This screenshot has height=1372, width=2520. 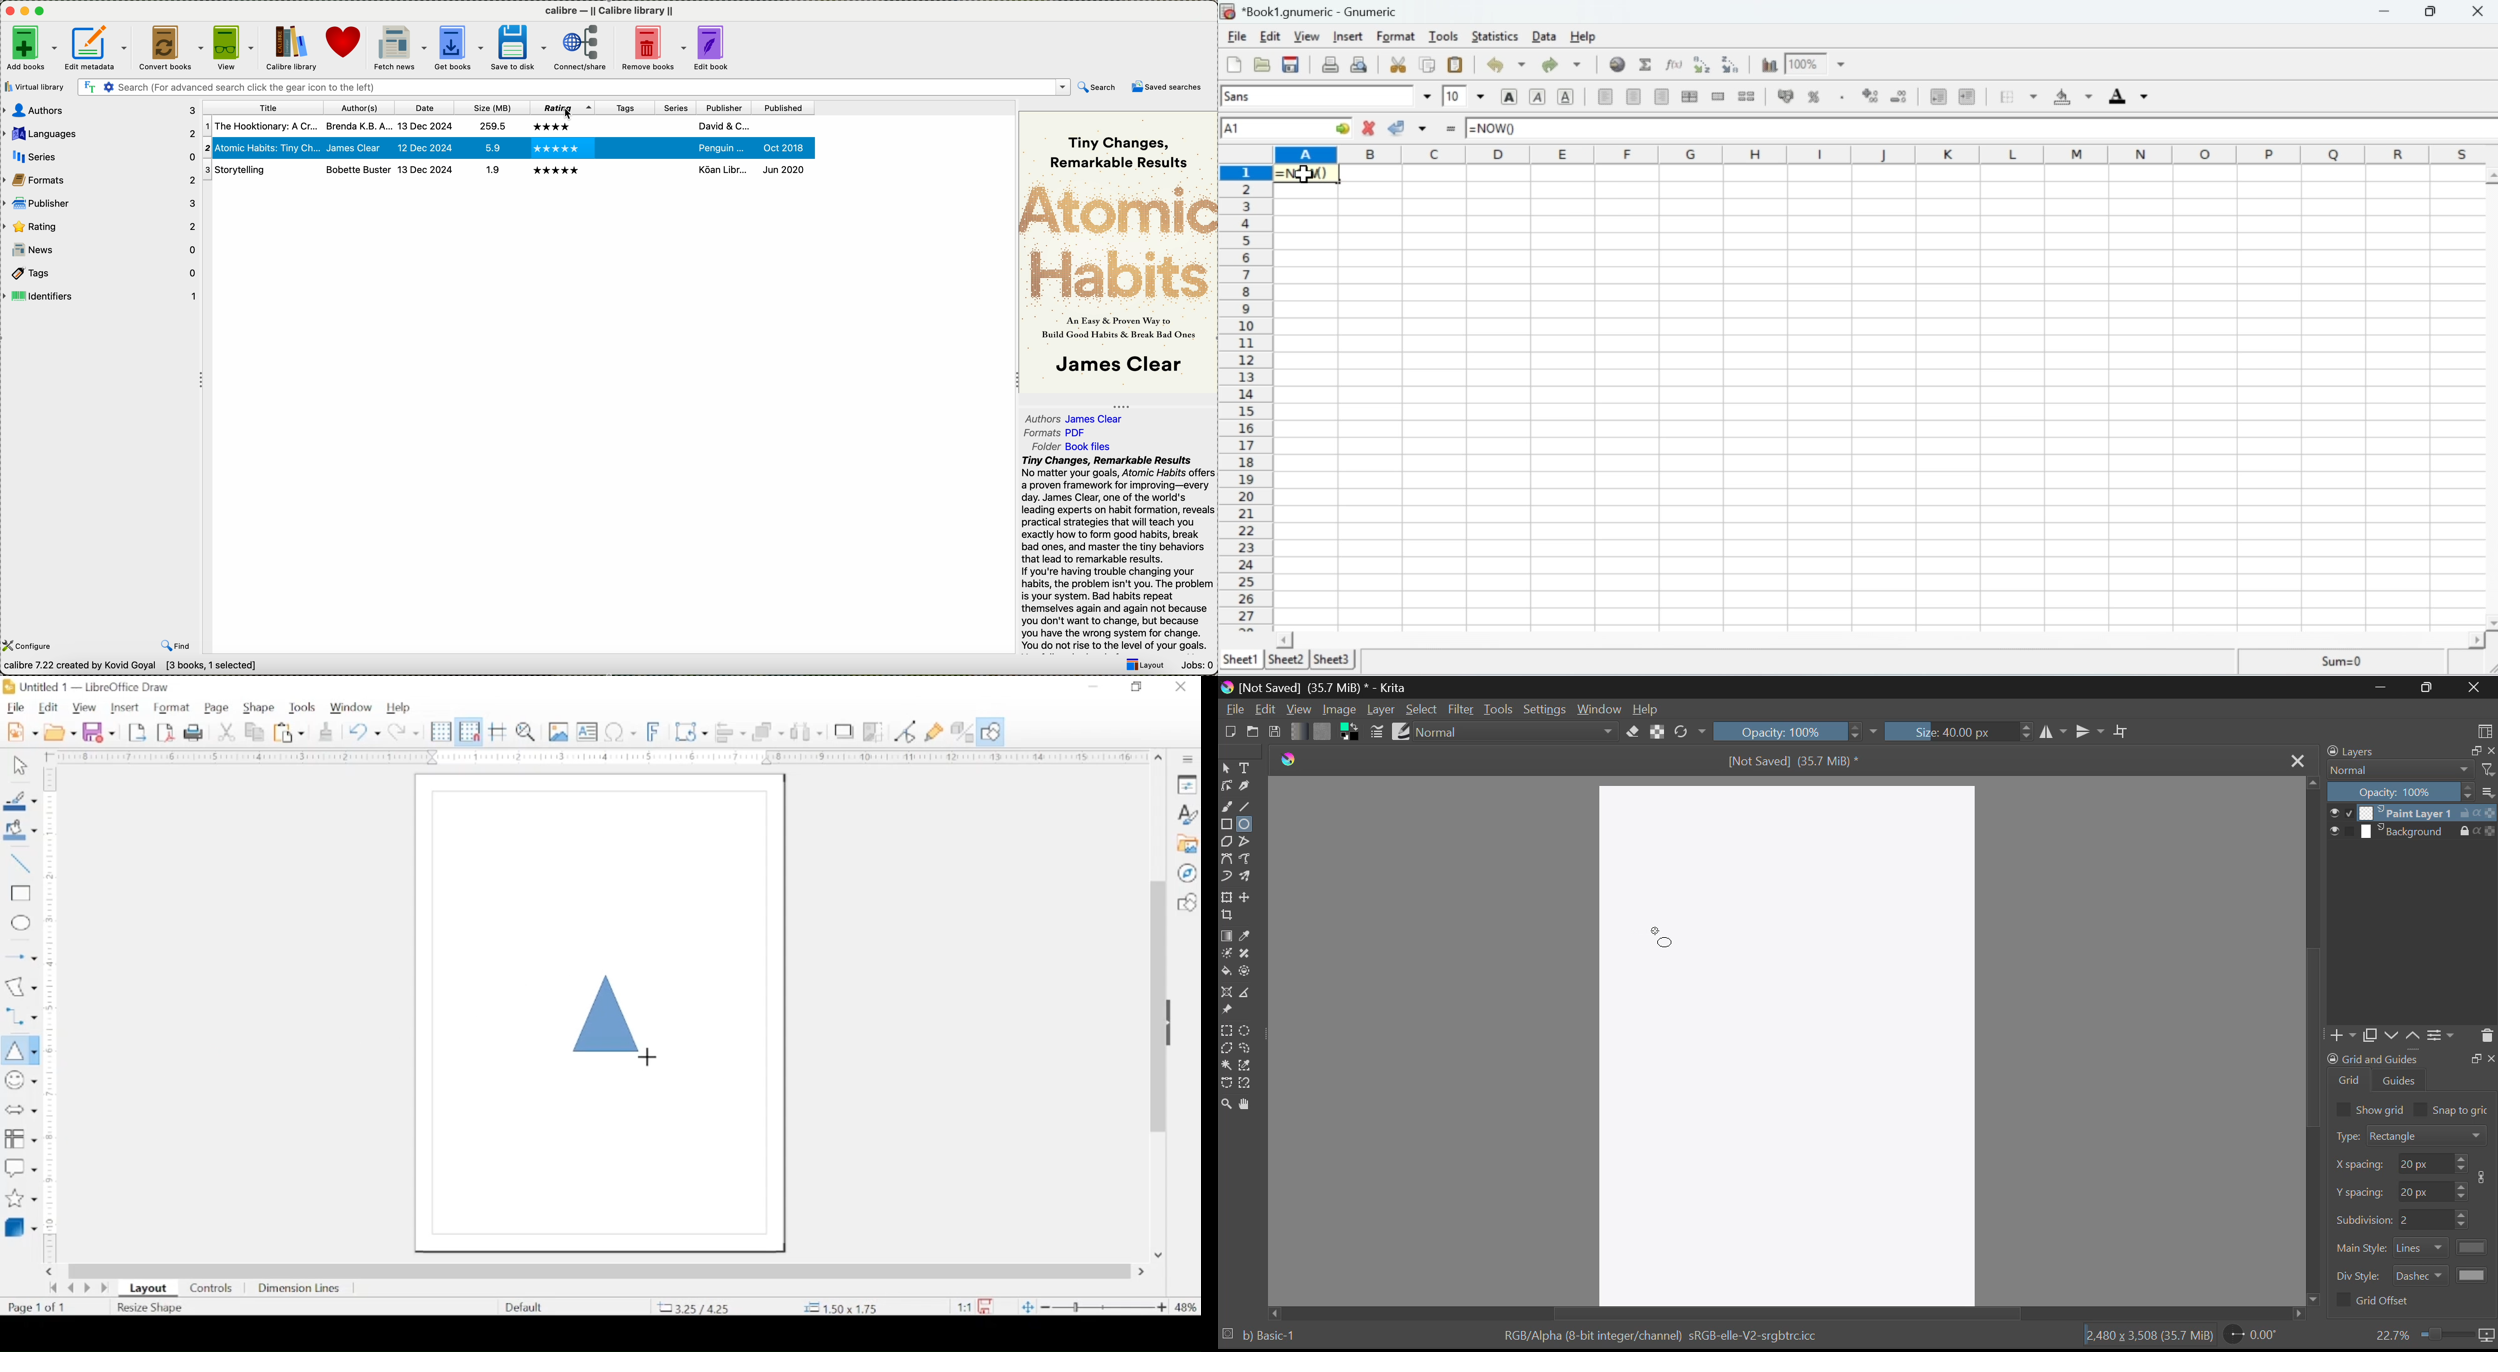 I want to click on Type "=NOW()", so click(x=1498, y=127).